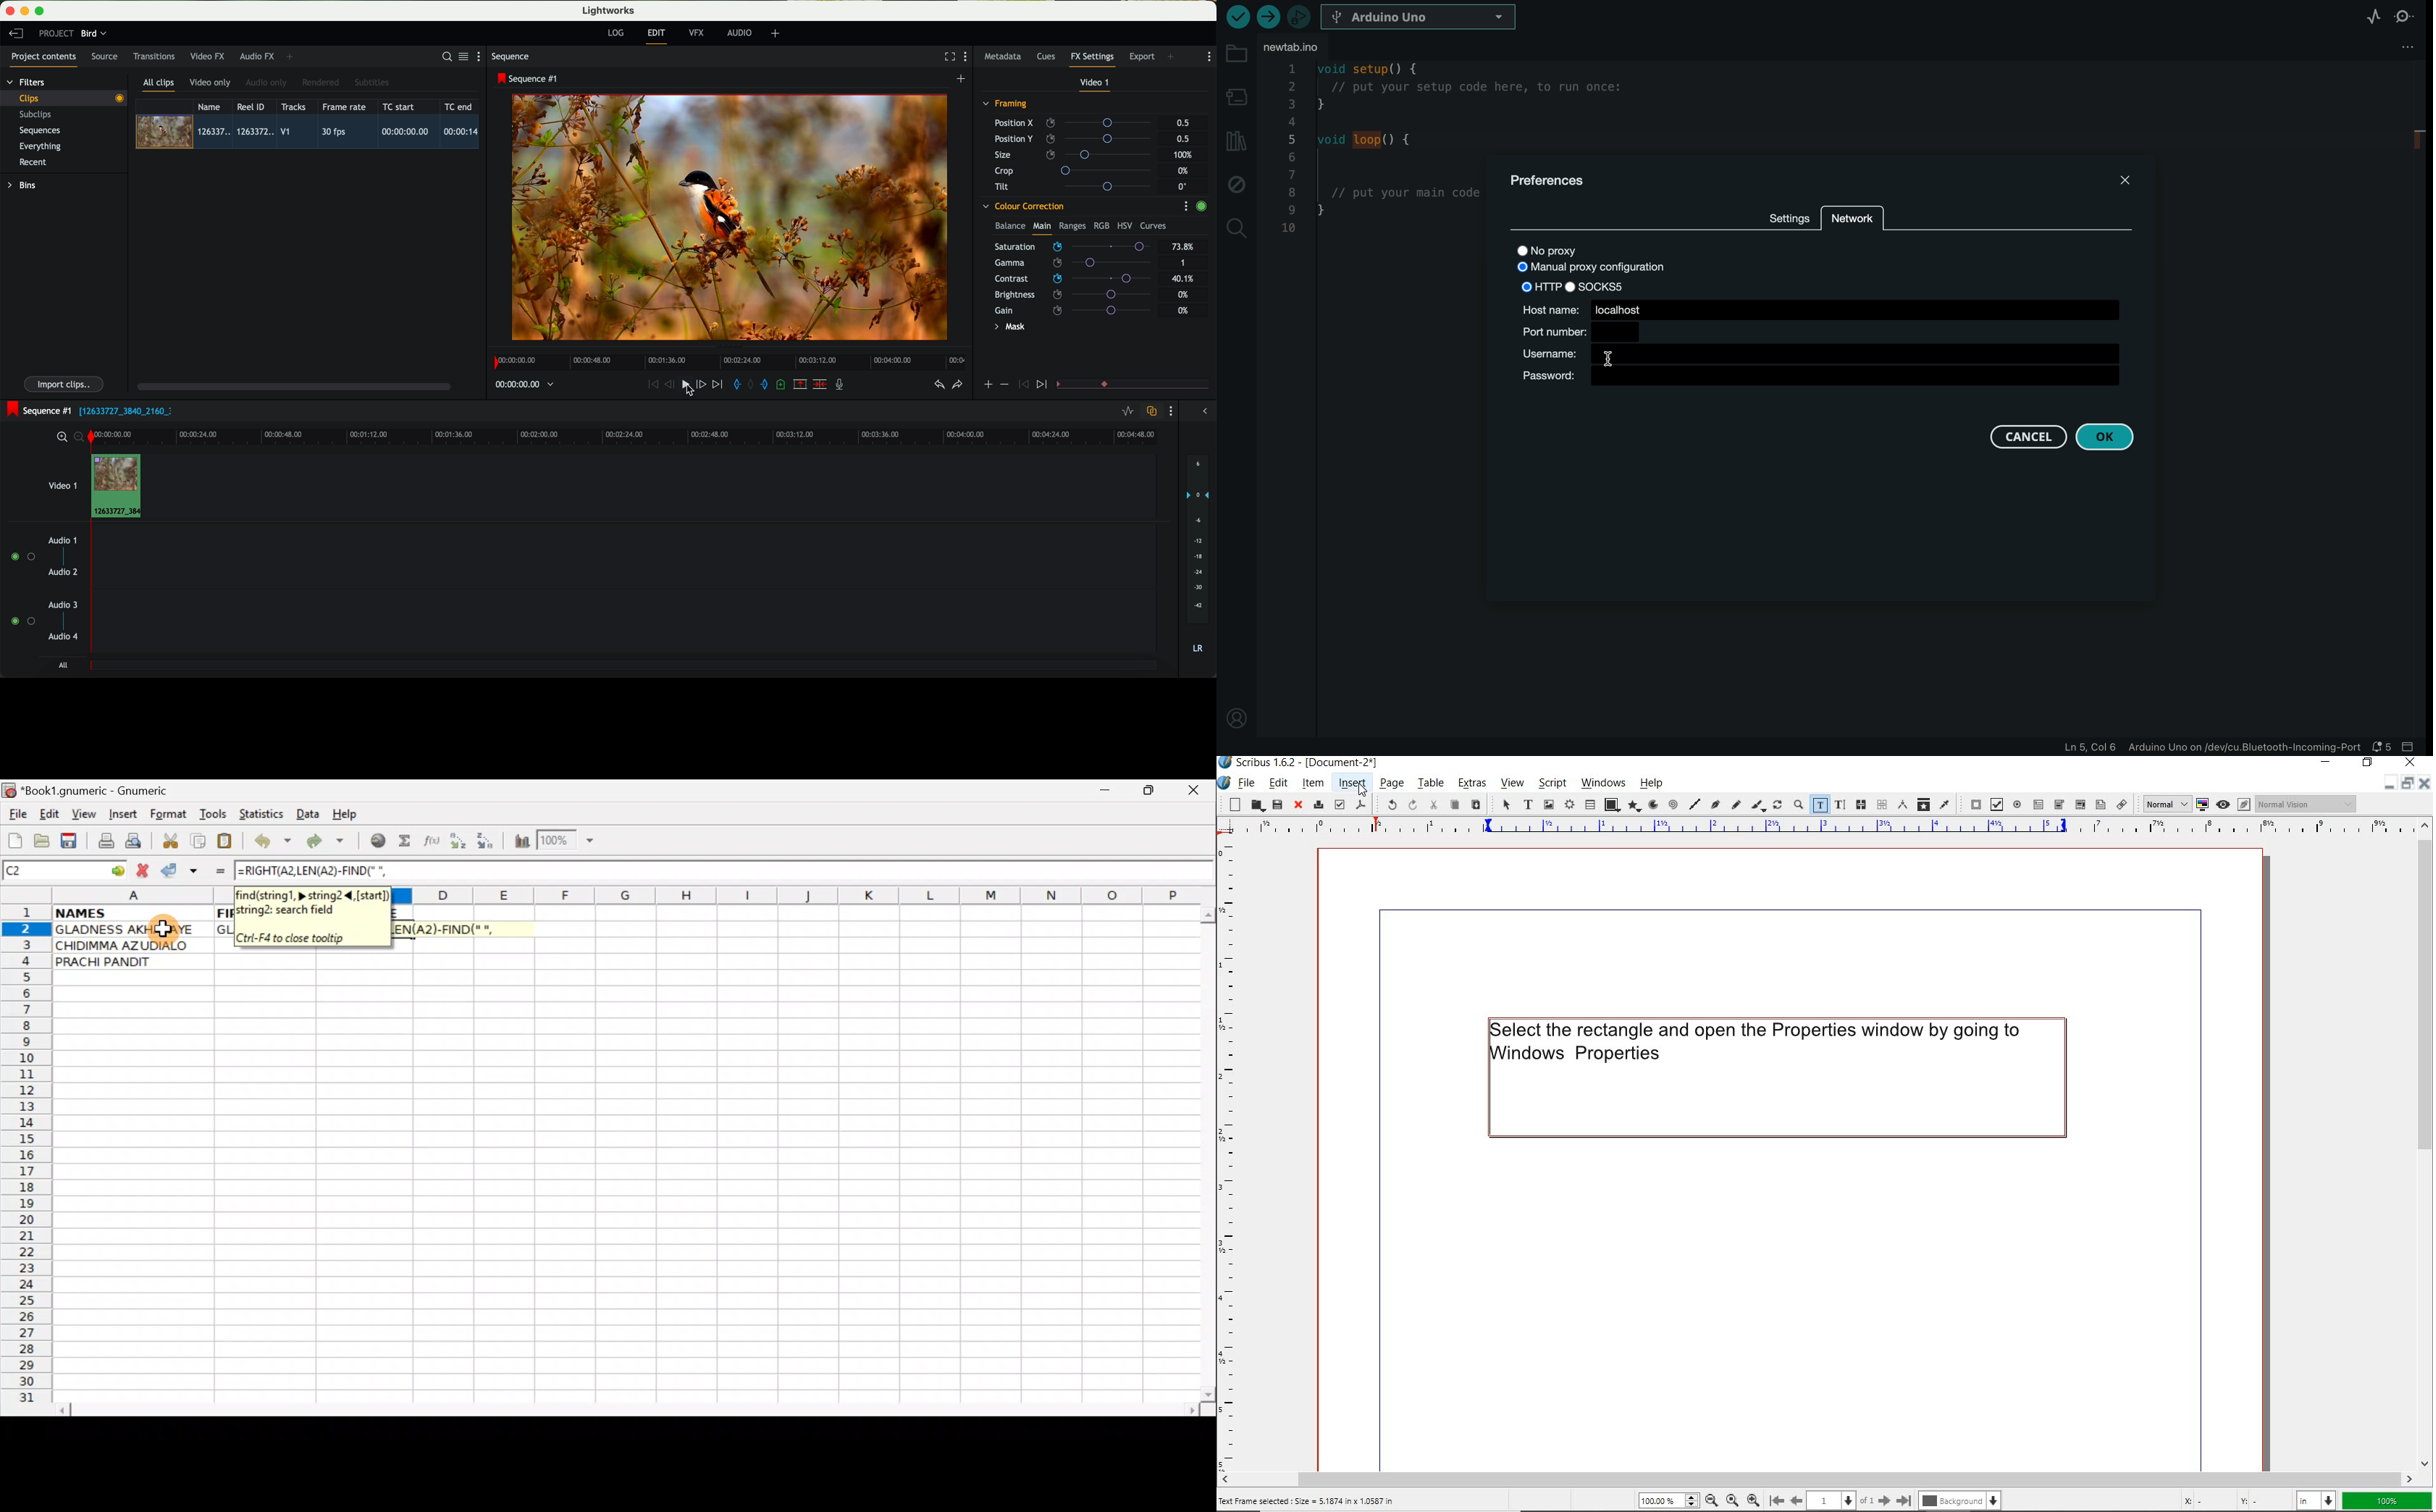 The image size is (2436, 1512). Describe the element at coordinates (1923, 804) in the screenshot. I see `copy item properties` at that location.